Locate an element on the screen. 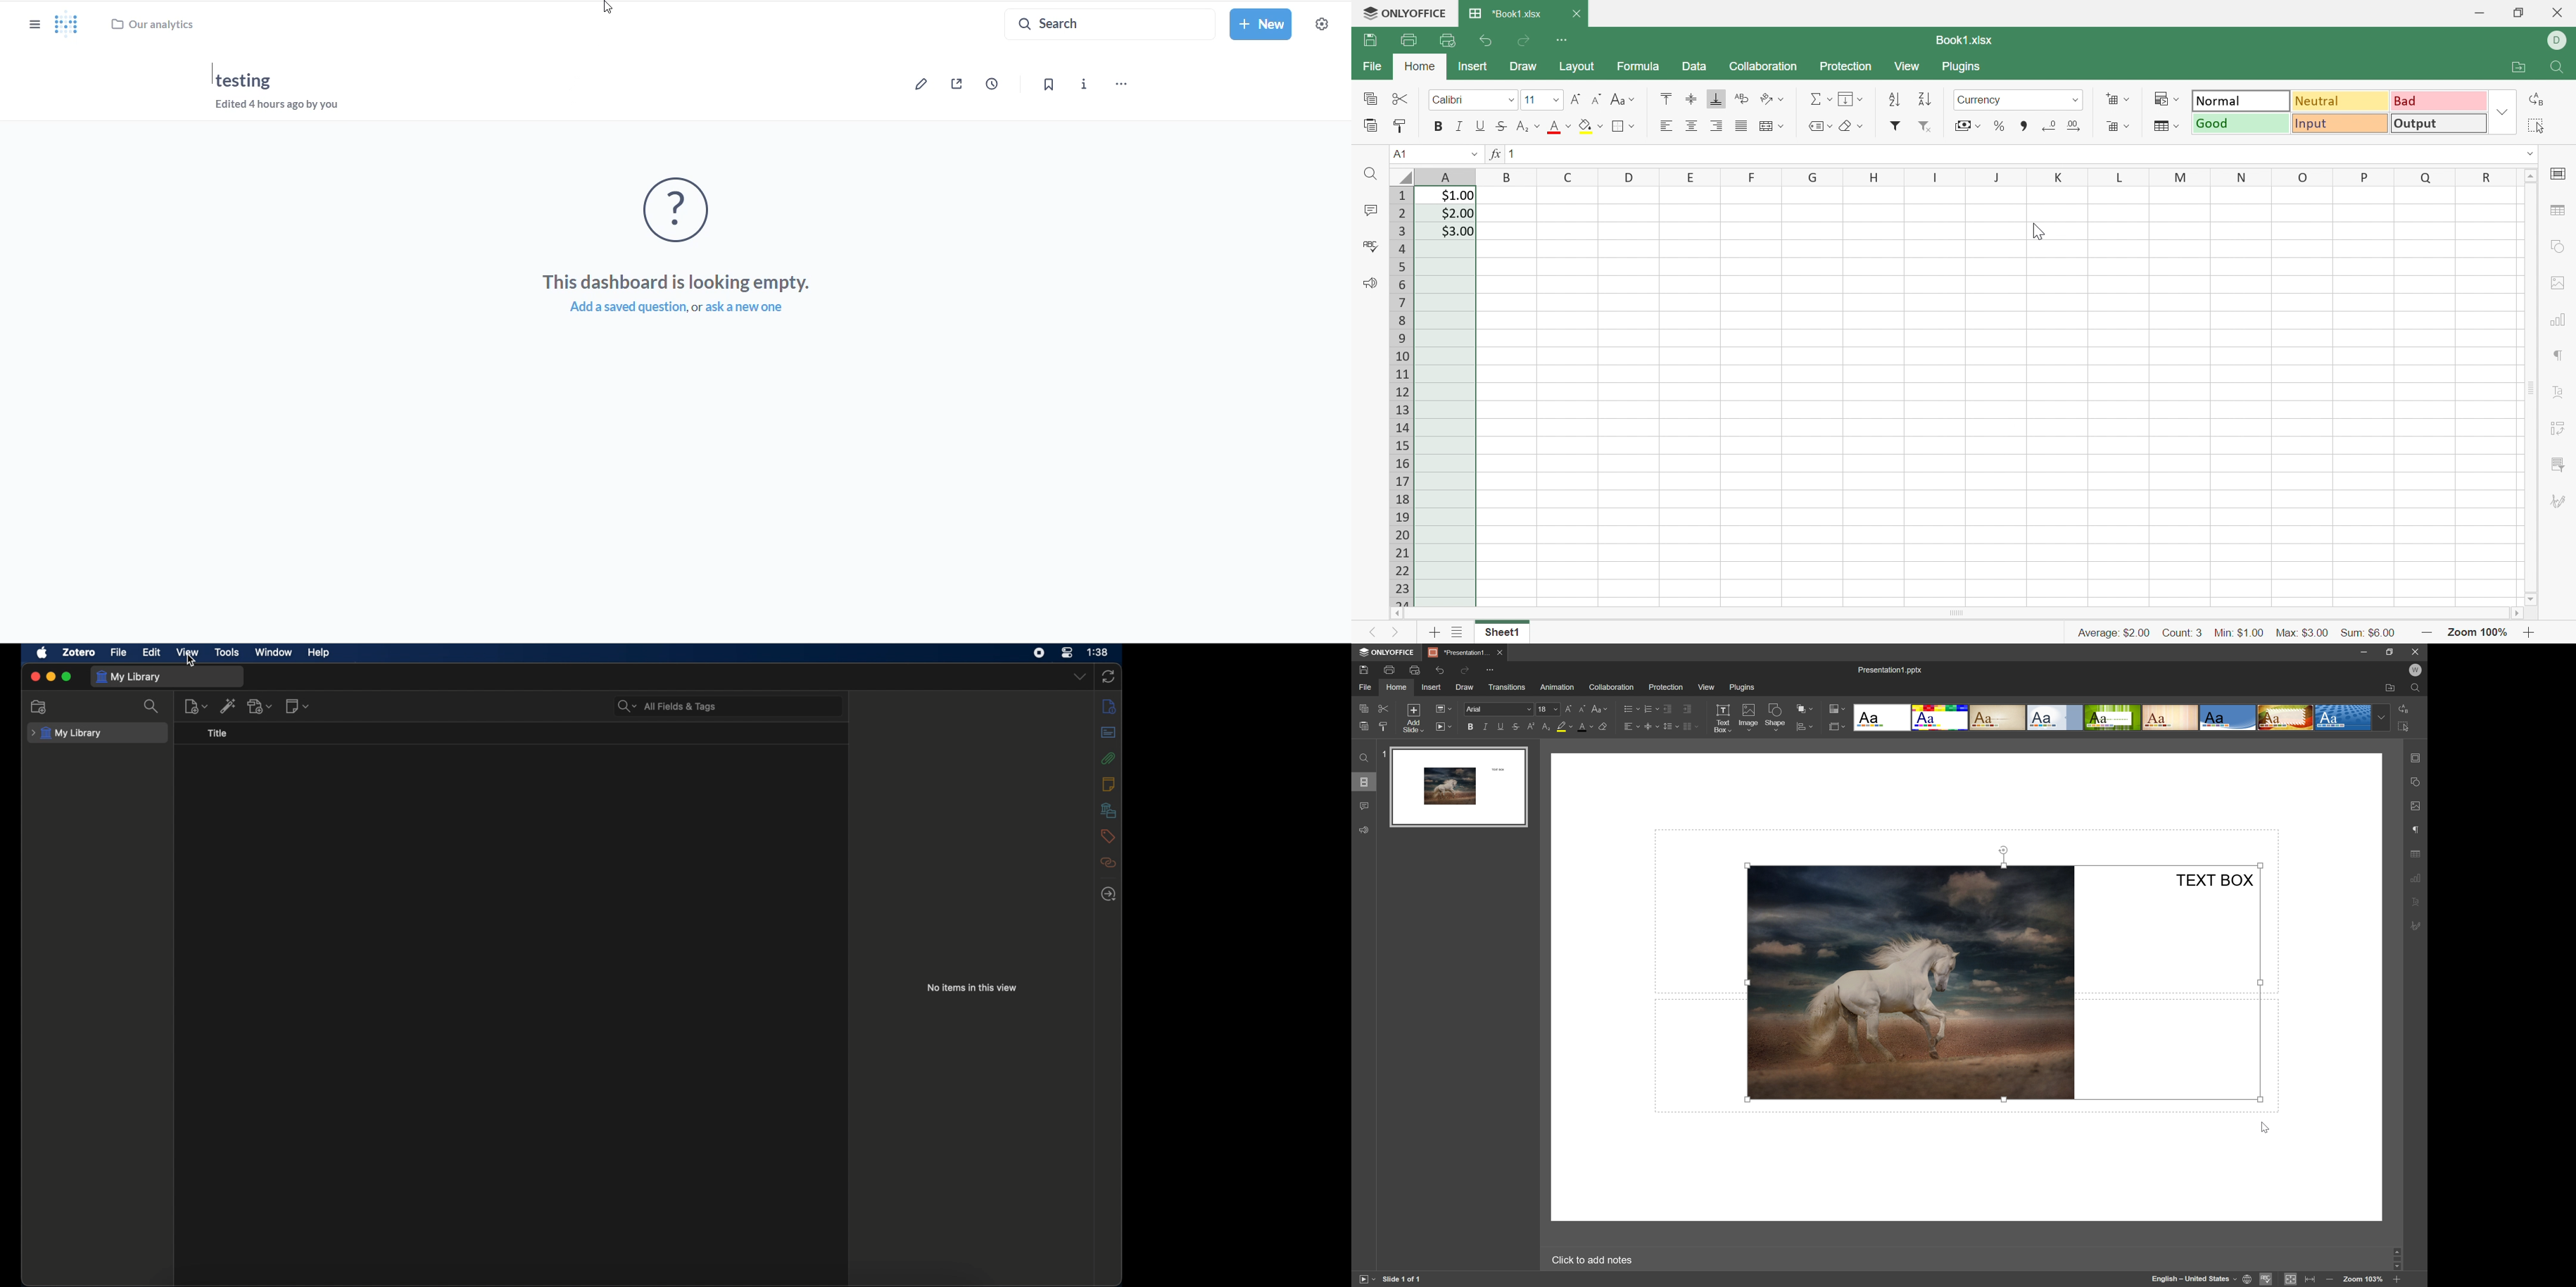  slide 1 of 1 is located at coordinates (1403, 1280).